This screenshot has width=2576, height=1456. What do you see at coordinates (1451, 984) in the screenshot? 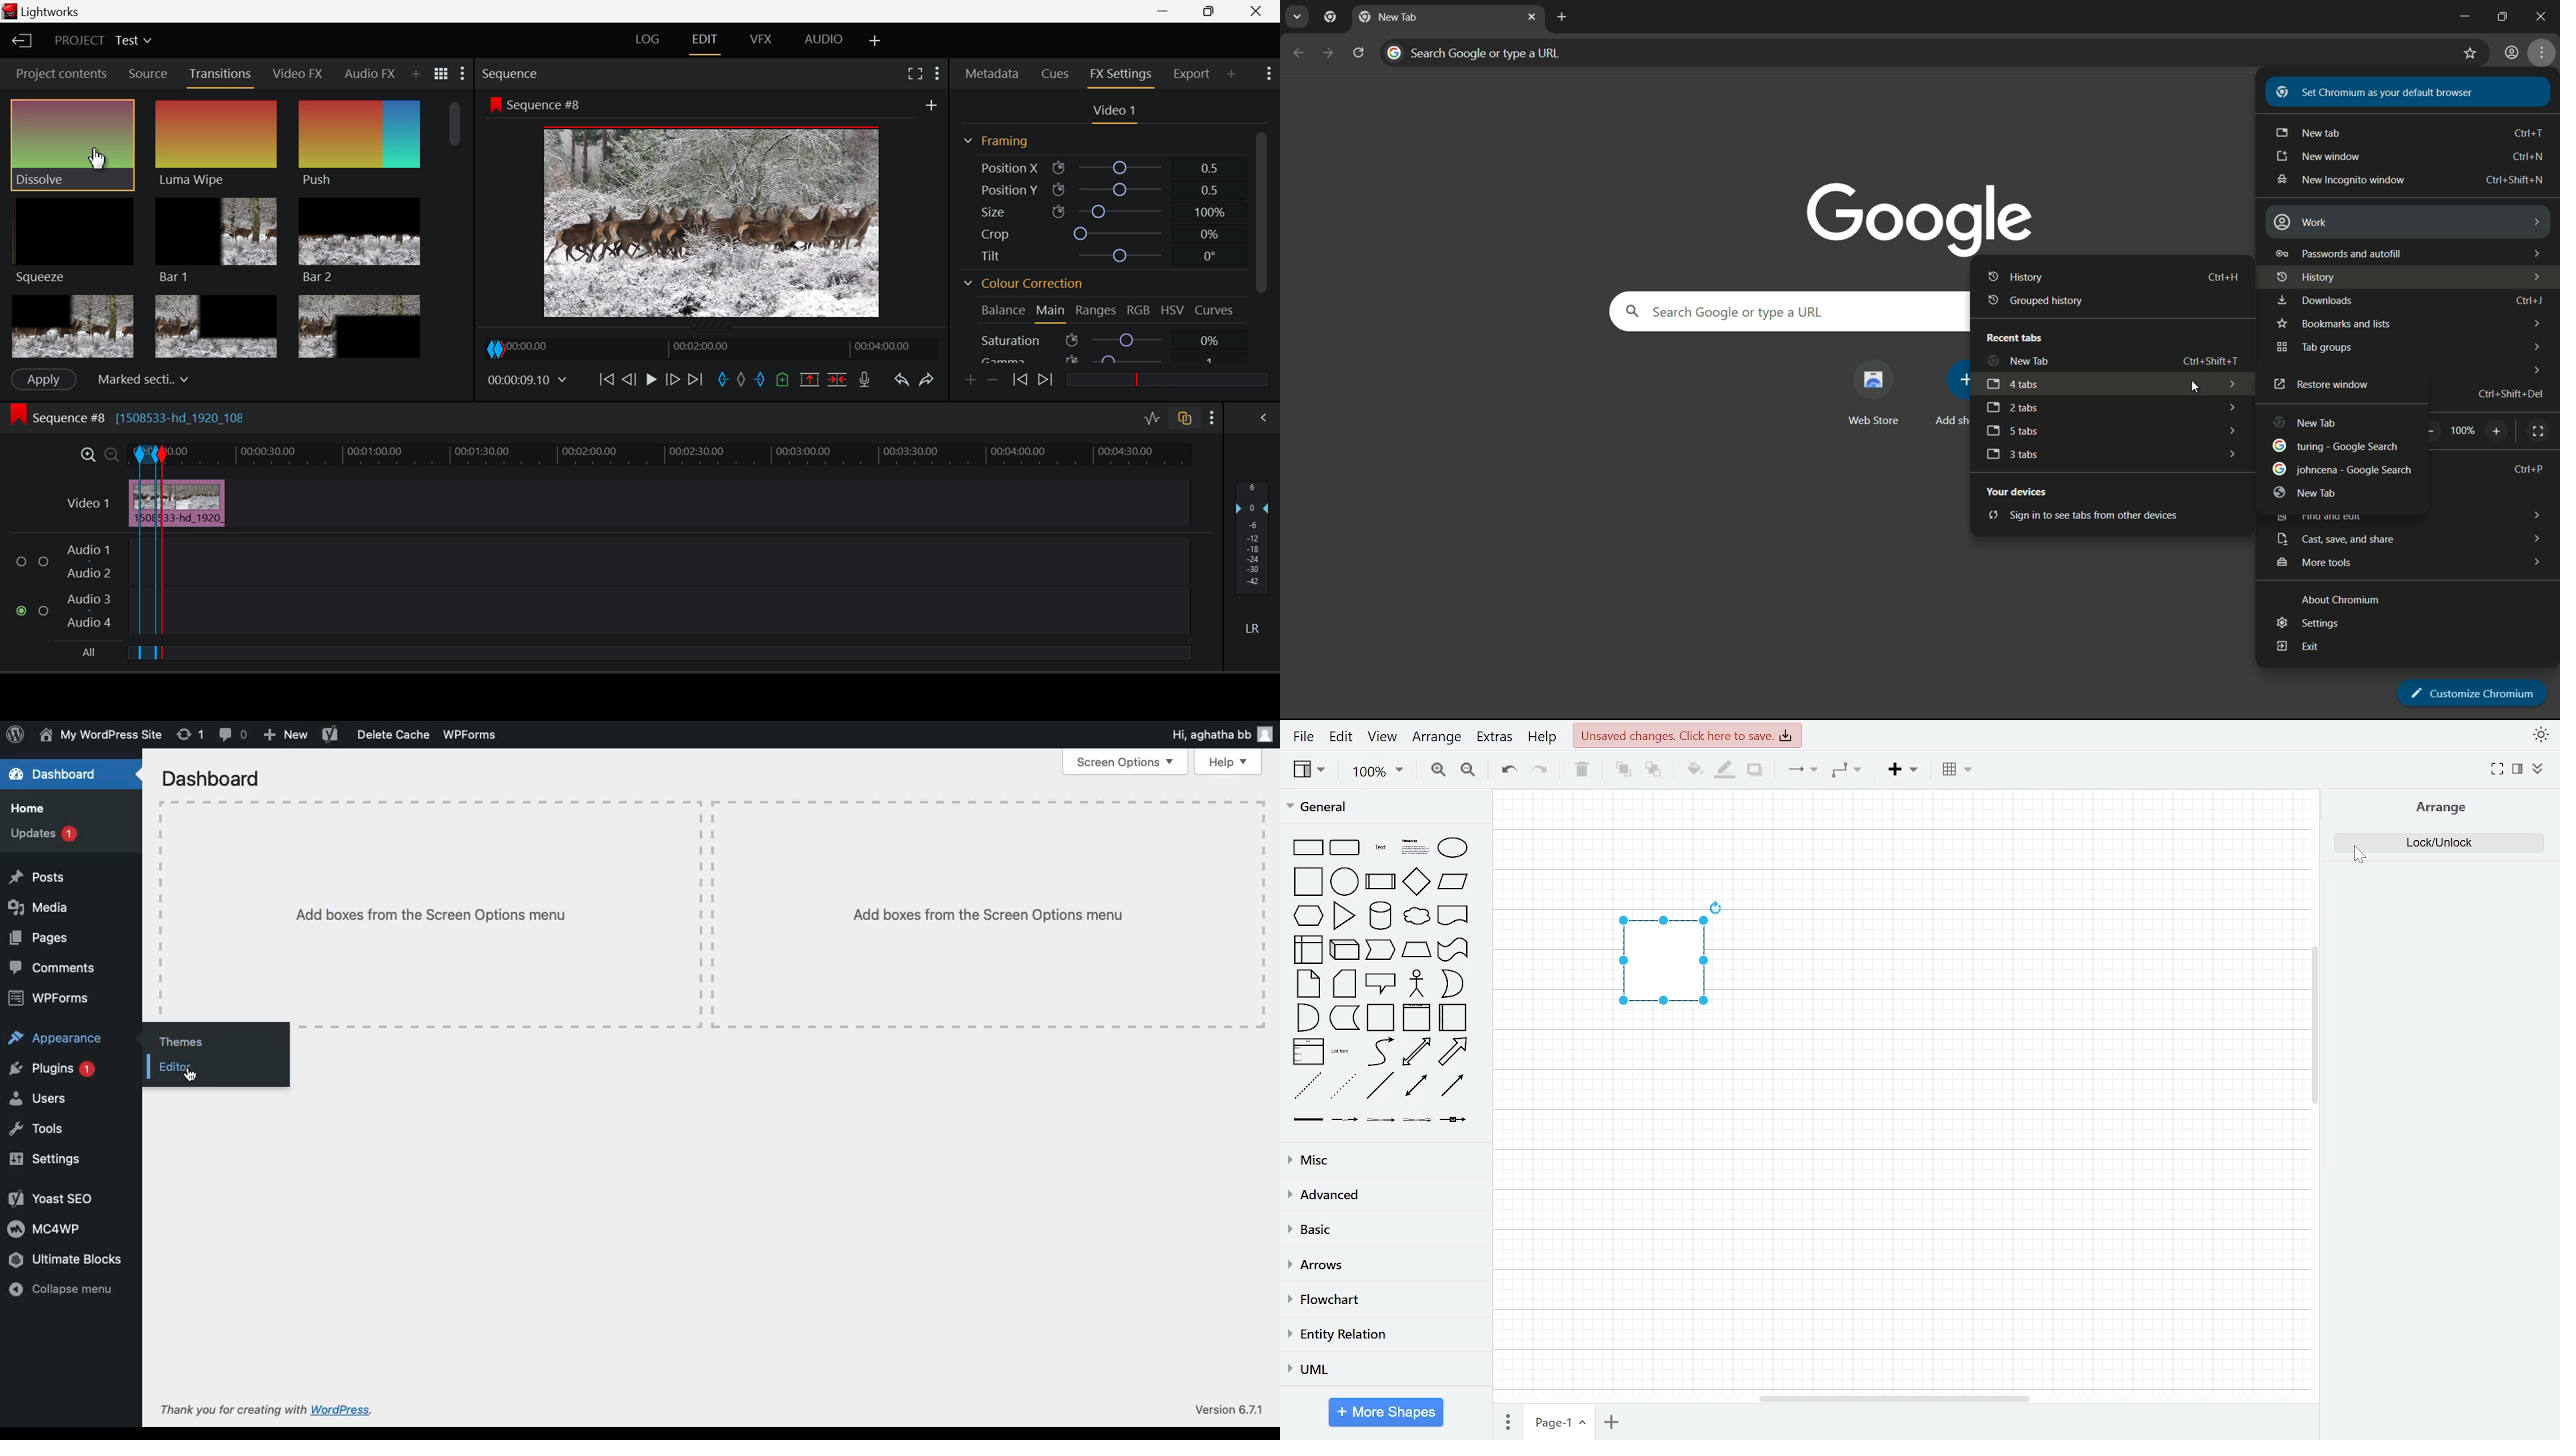
I see `or` at bounding box center [1451, 984].